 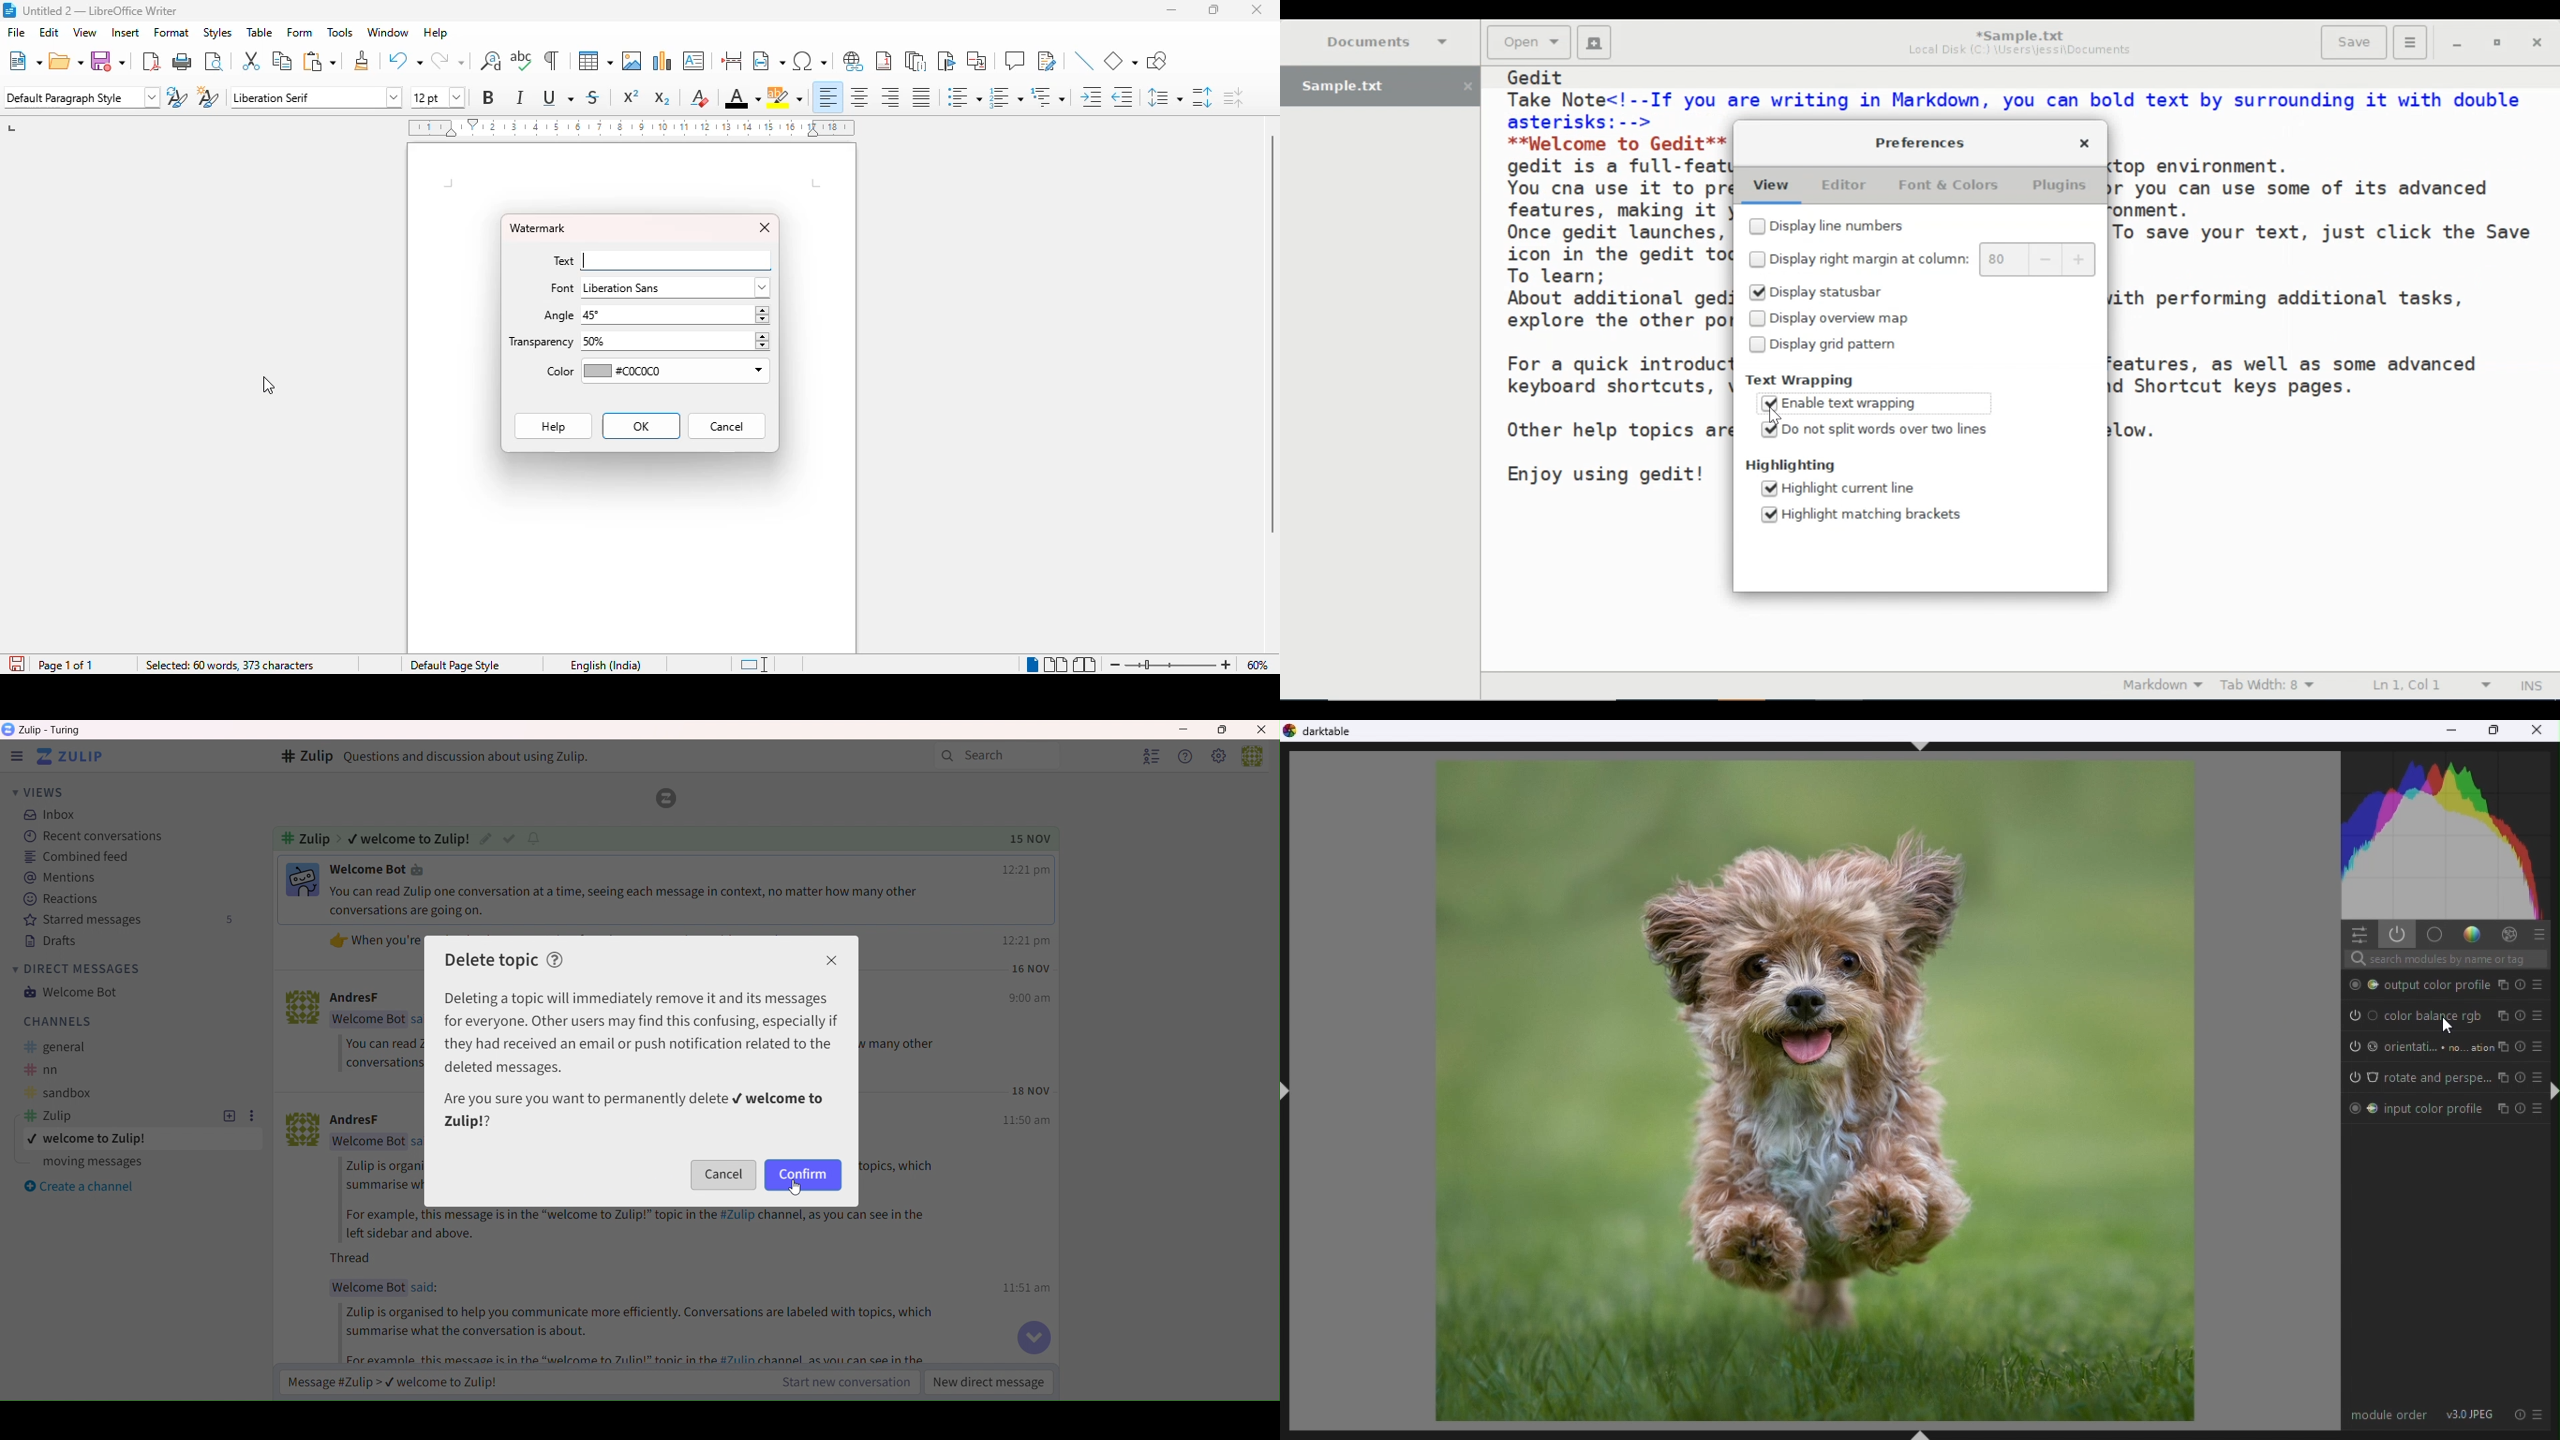 What do you see at coordinates (1114, 665) in the screenshot?
I see `zoom out` at bounding box center [1114, 665].